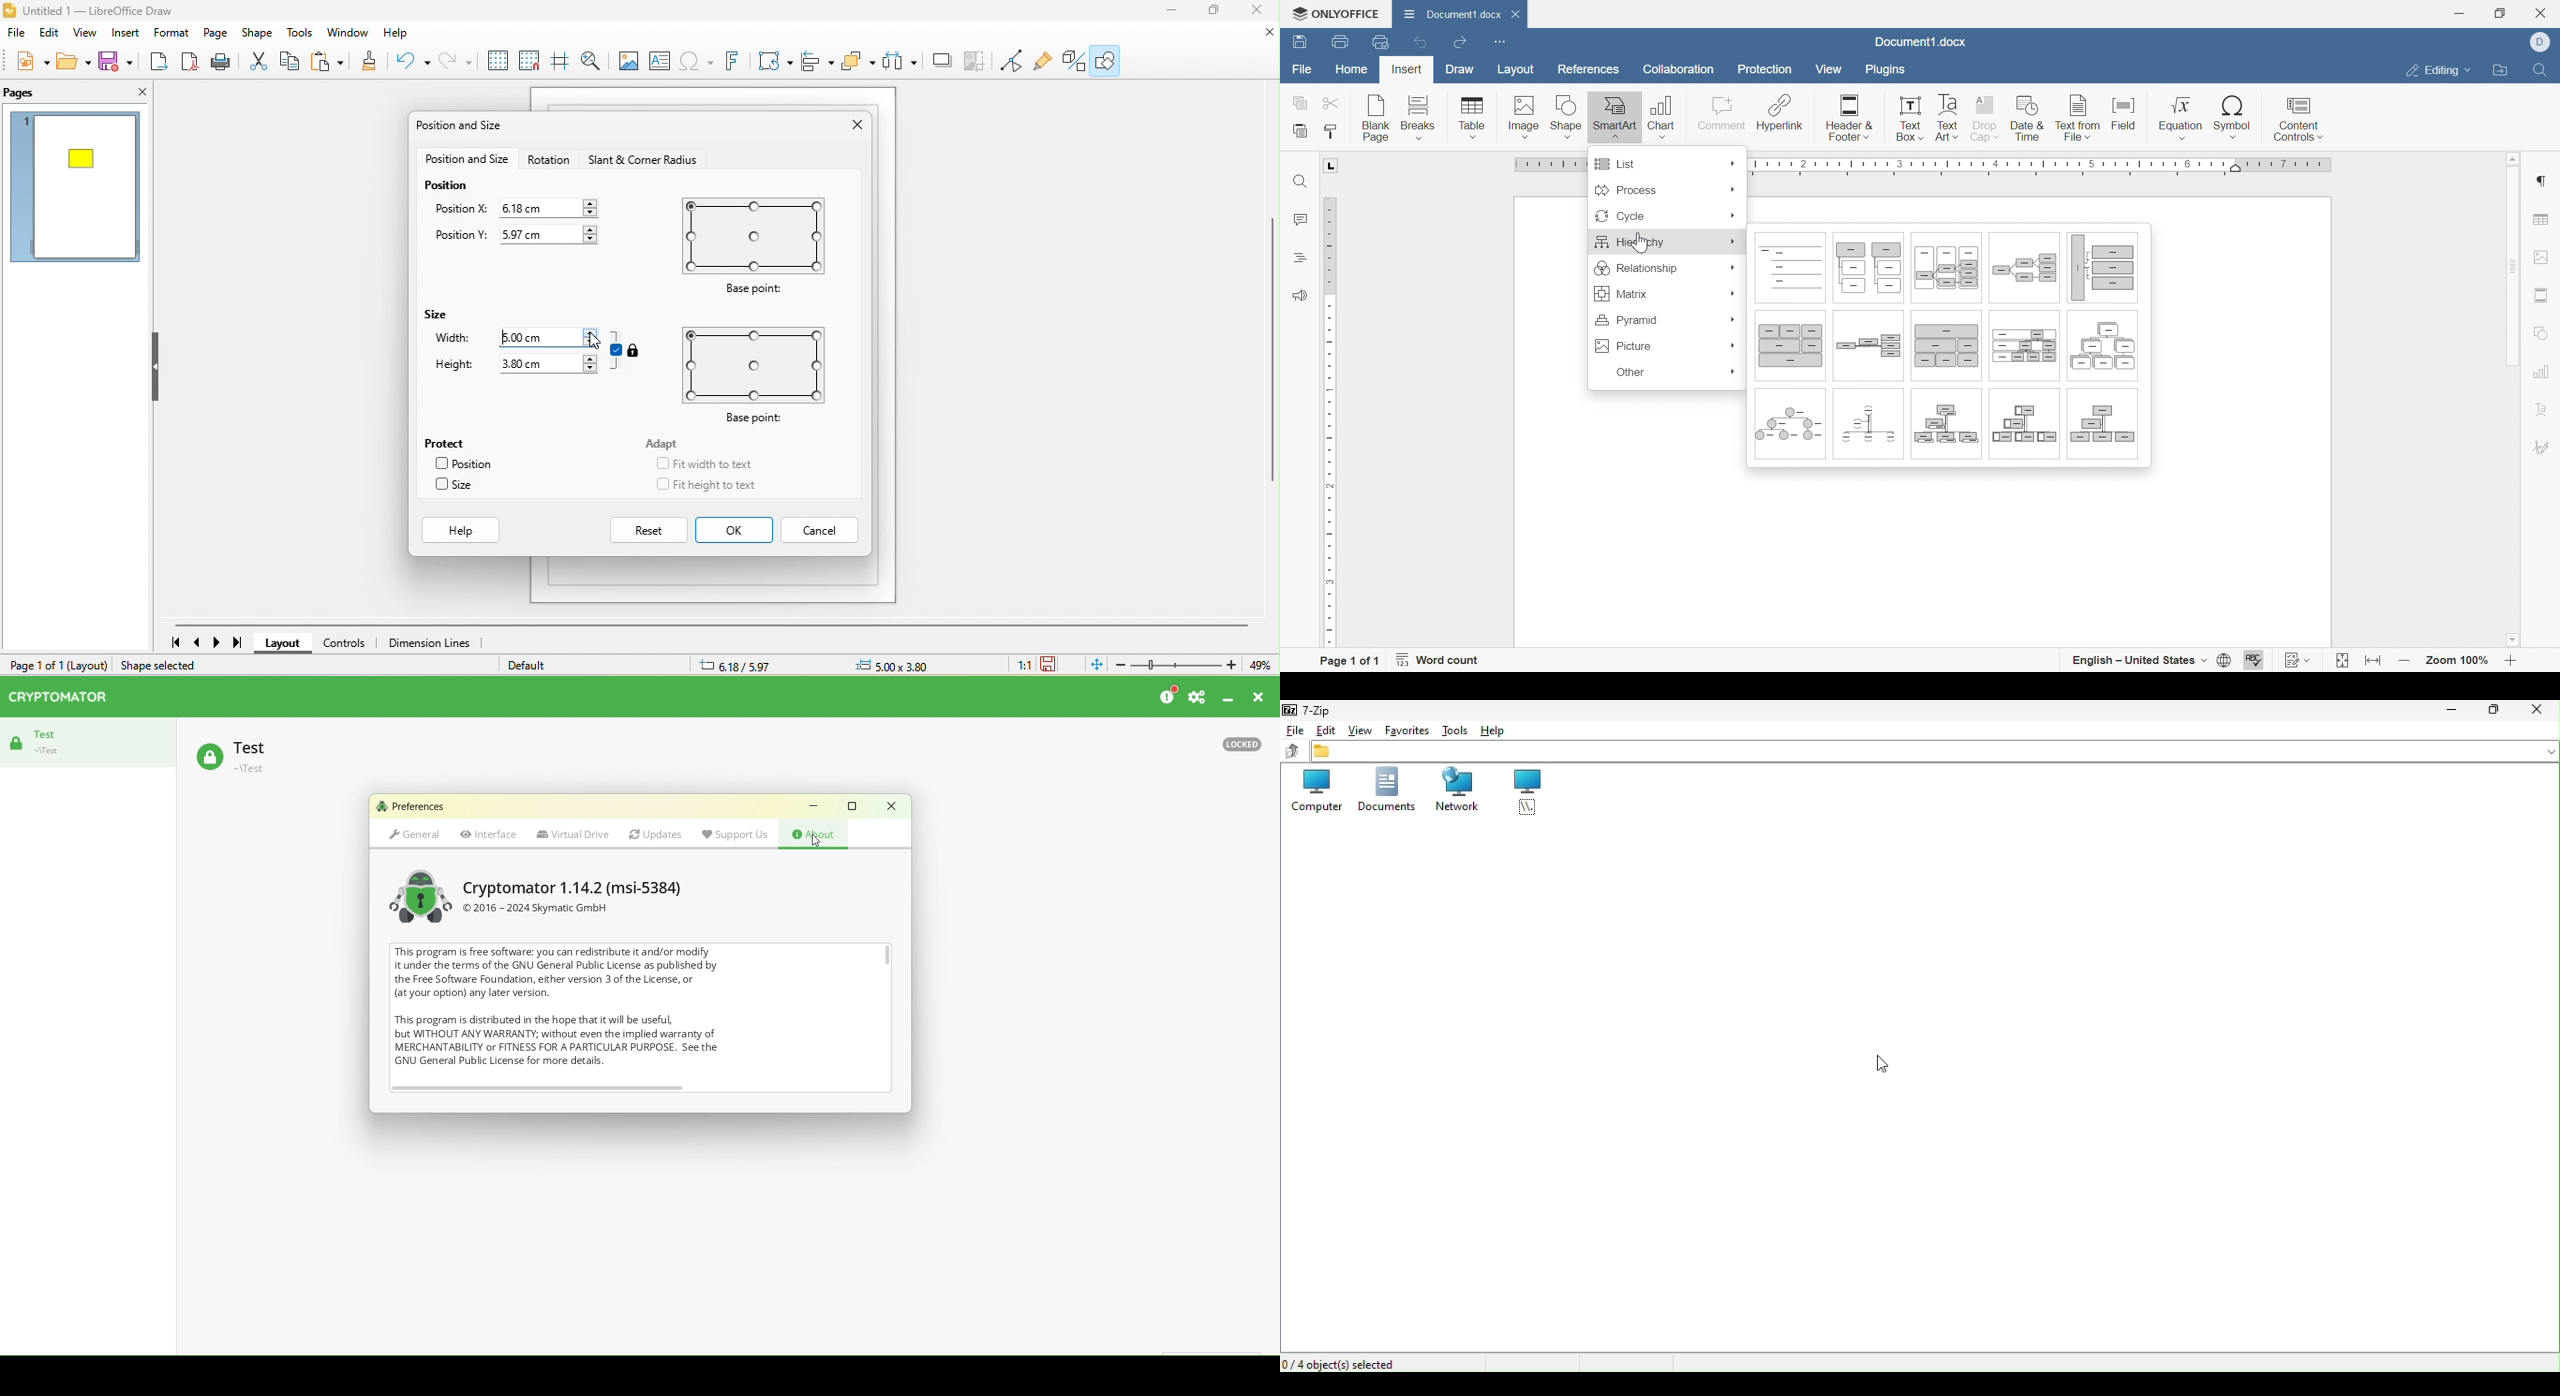 This screenshot has width=2576, height=1400. Describe the element at coordinates (1869, 427) in the screenshot. I see `Half circle organization chart` at that location.